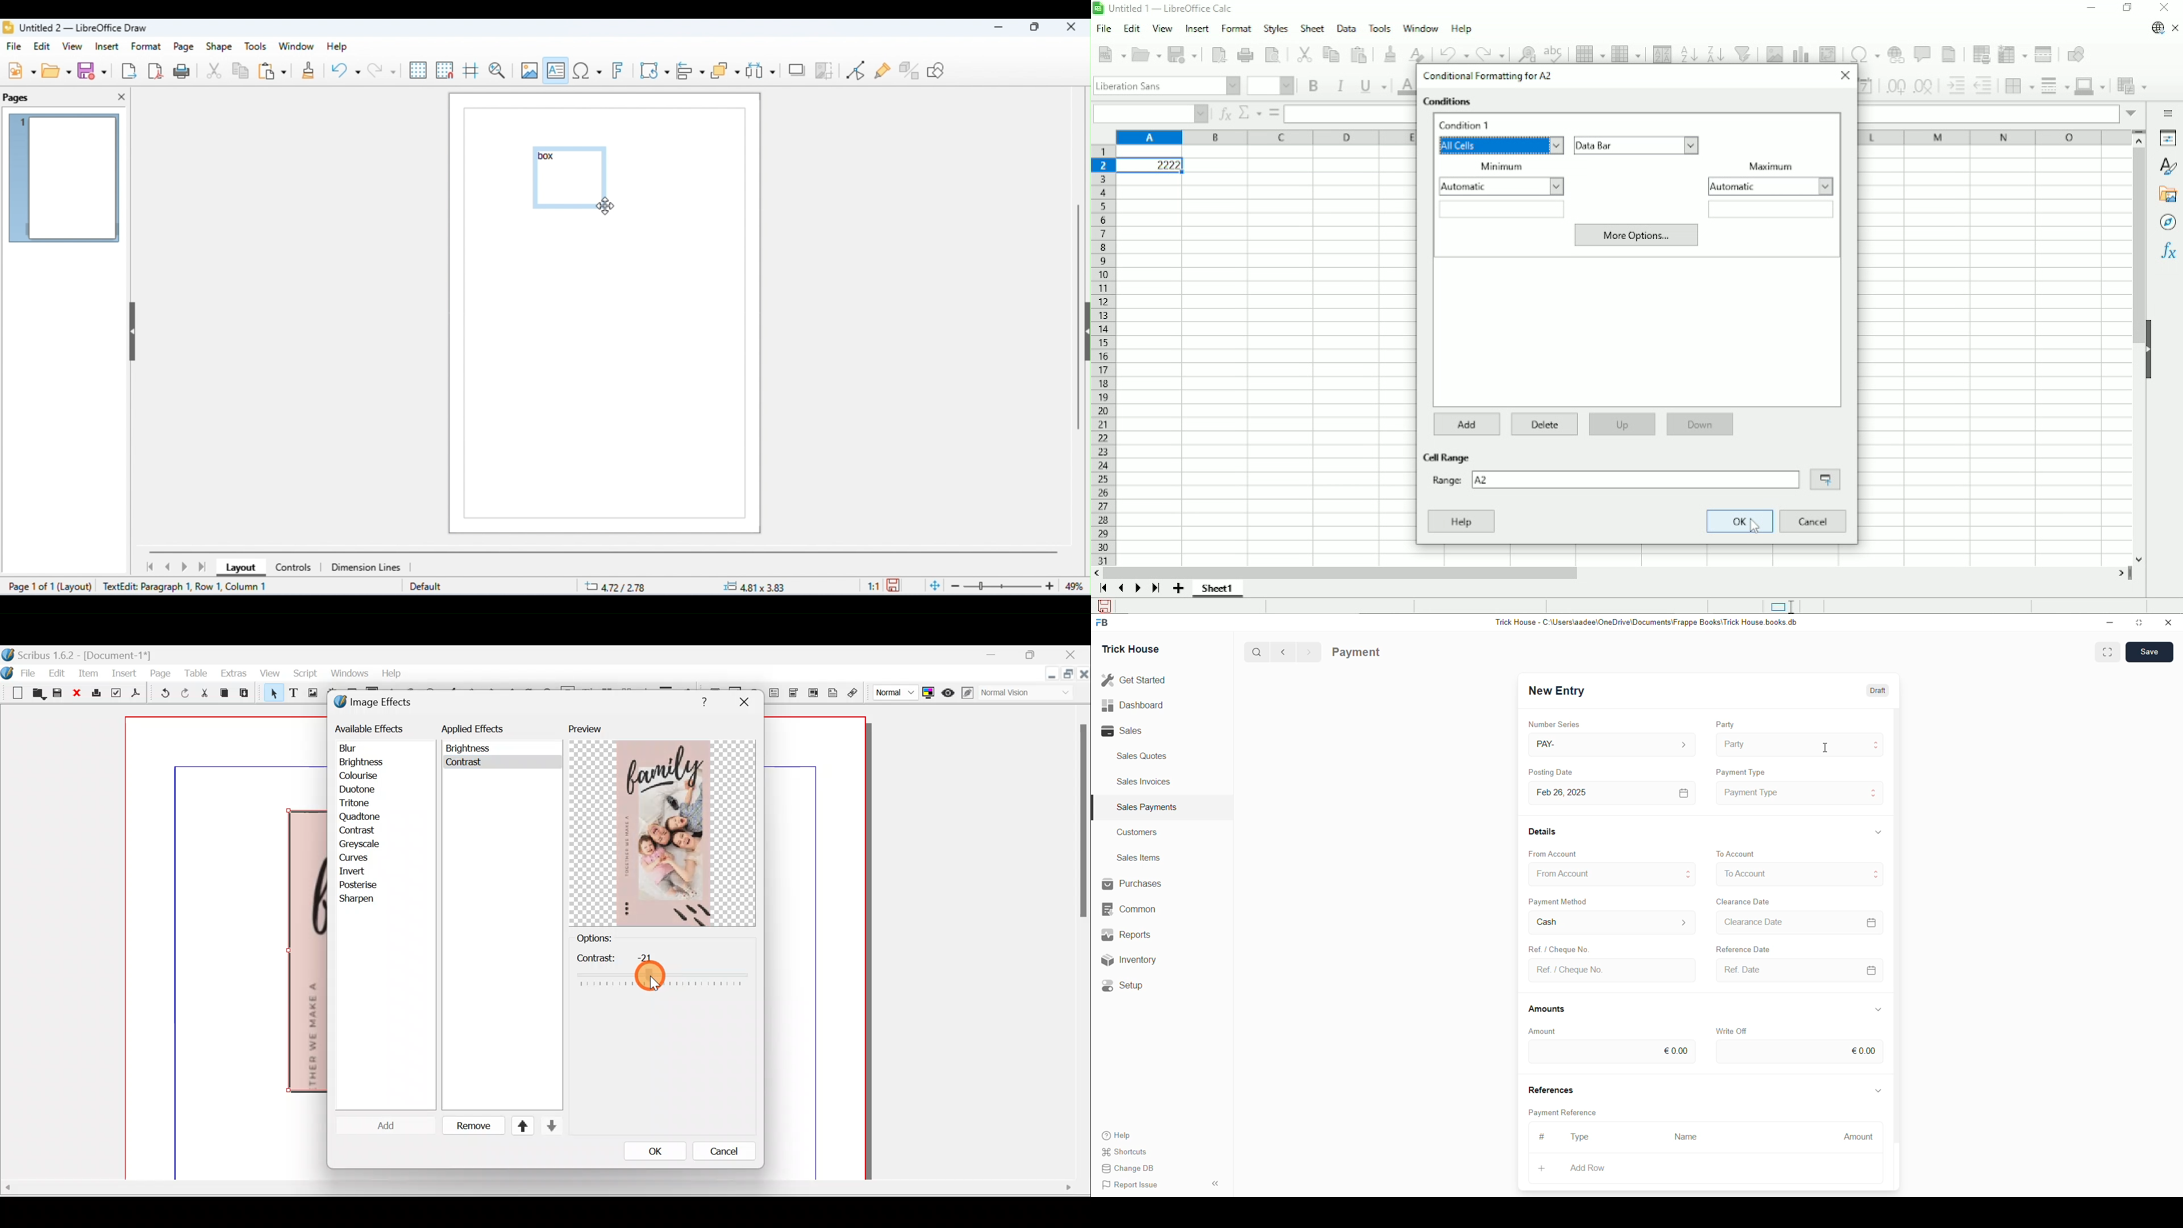 The height and width of the screenshot is (1232, 2184). What do you see at coordinates (297, 47) in the screenshot?
I see `window` at bounding box center [297, 47].